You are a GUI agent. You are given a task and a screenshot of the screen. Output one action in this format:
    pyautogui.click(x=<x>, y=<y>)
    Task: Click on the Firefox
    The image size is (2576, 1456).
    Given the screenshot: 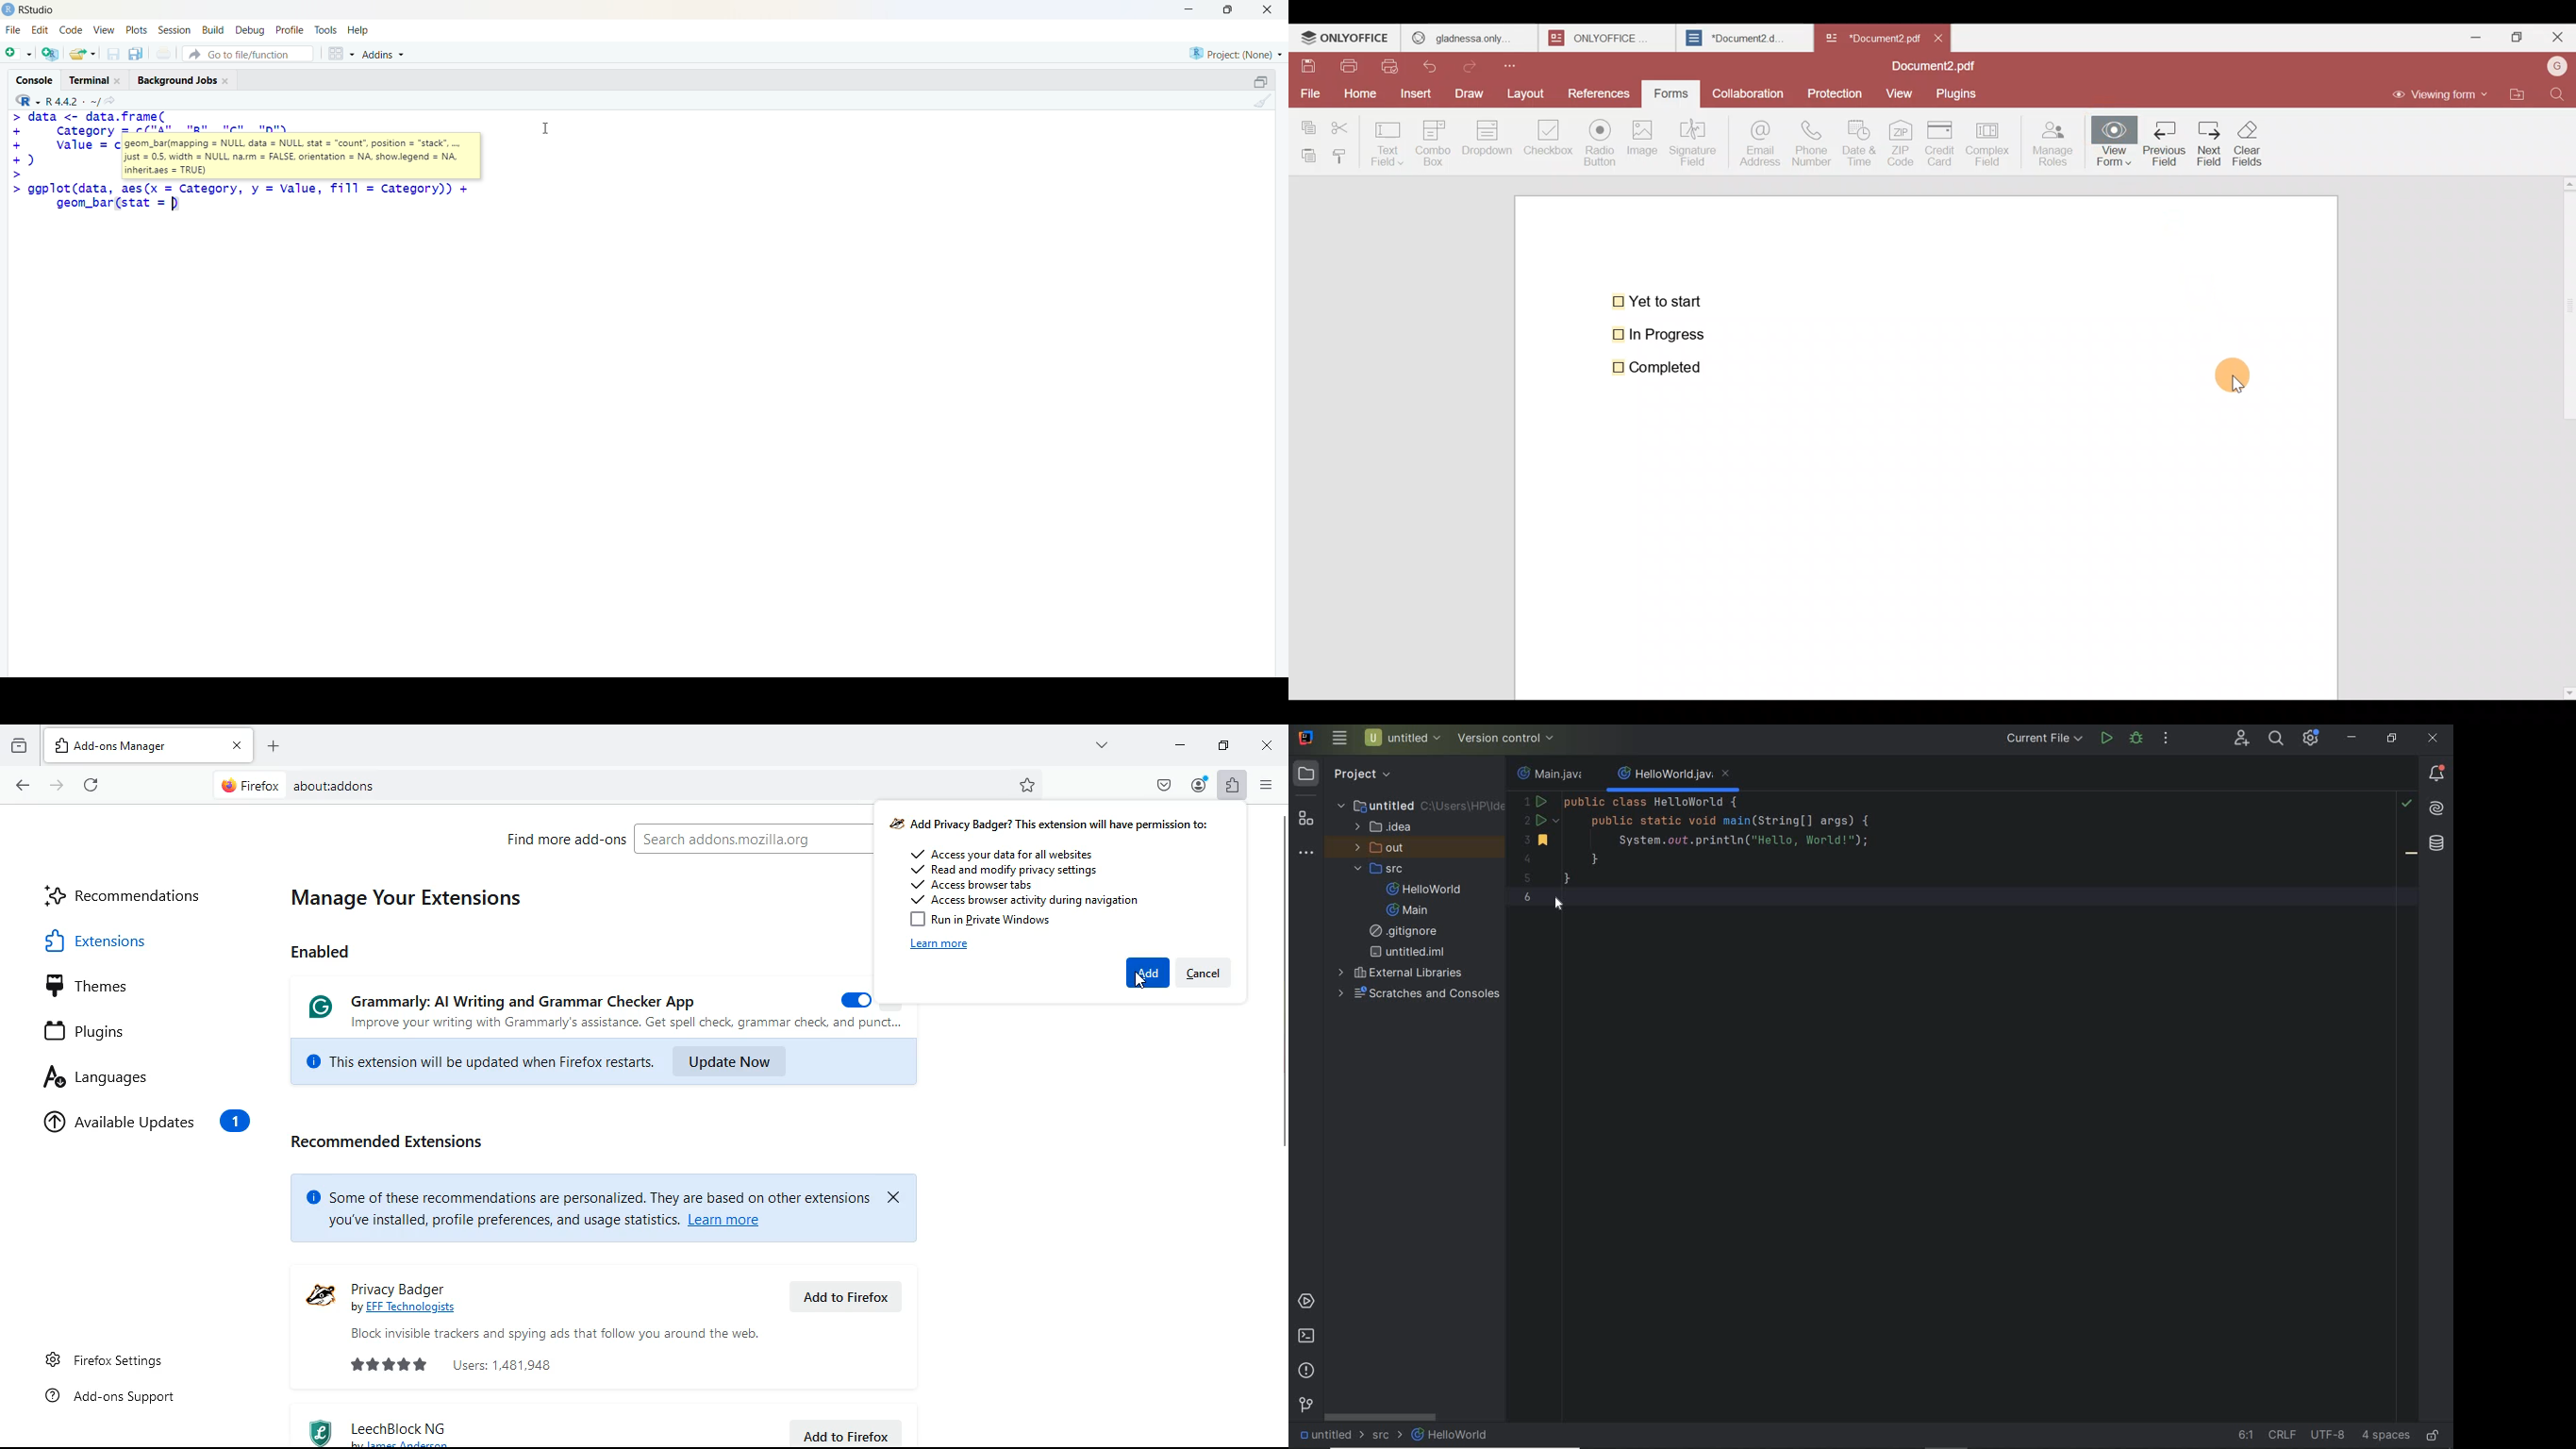 What is the action you would take?
    pyautogui.click(x=251, y=786)
    